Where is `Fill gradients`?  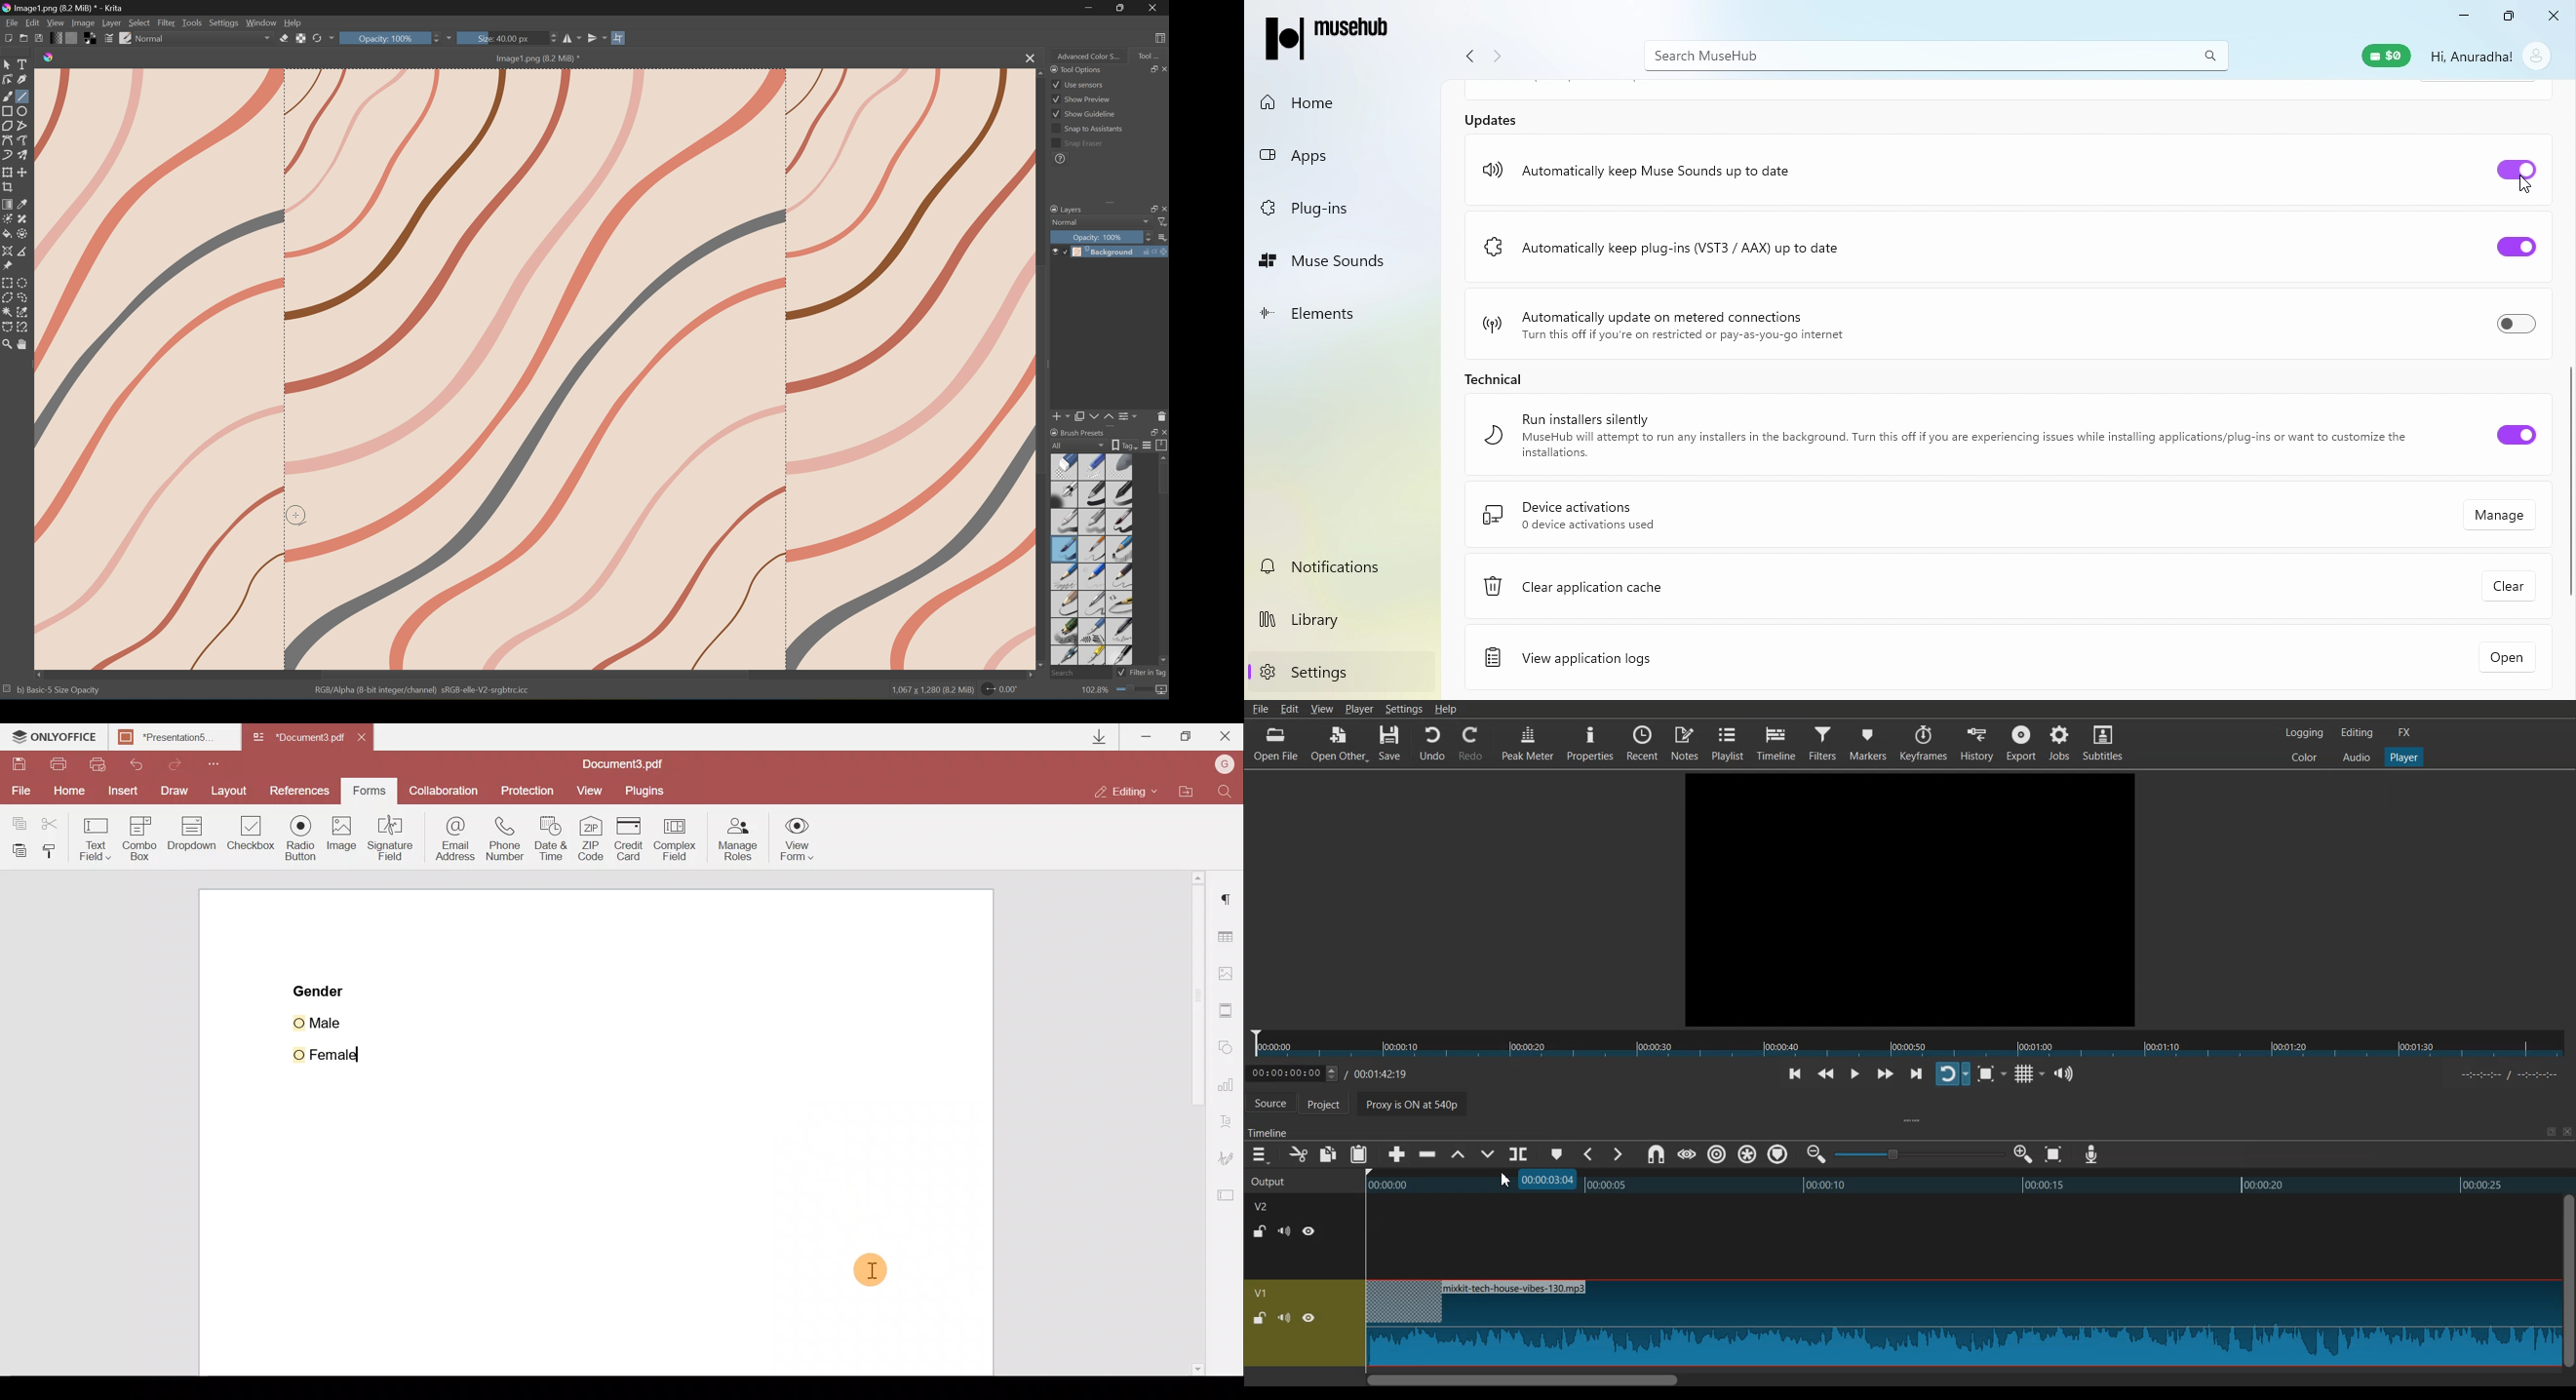
Fill gradients is located at coordinates (58, 38).